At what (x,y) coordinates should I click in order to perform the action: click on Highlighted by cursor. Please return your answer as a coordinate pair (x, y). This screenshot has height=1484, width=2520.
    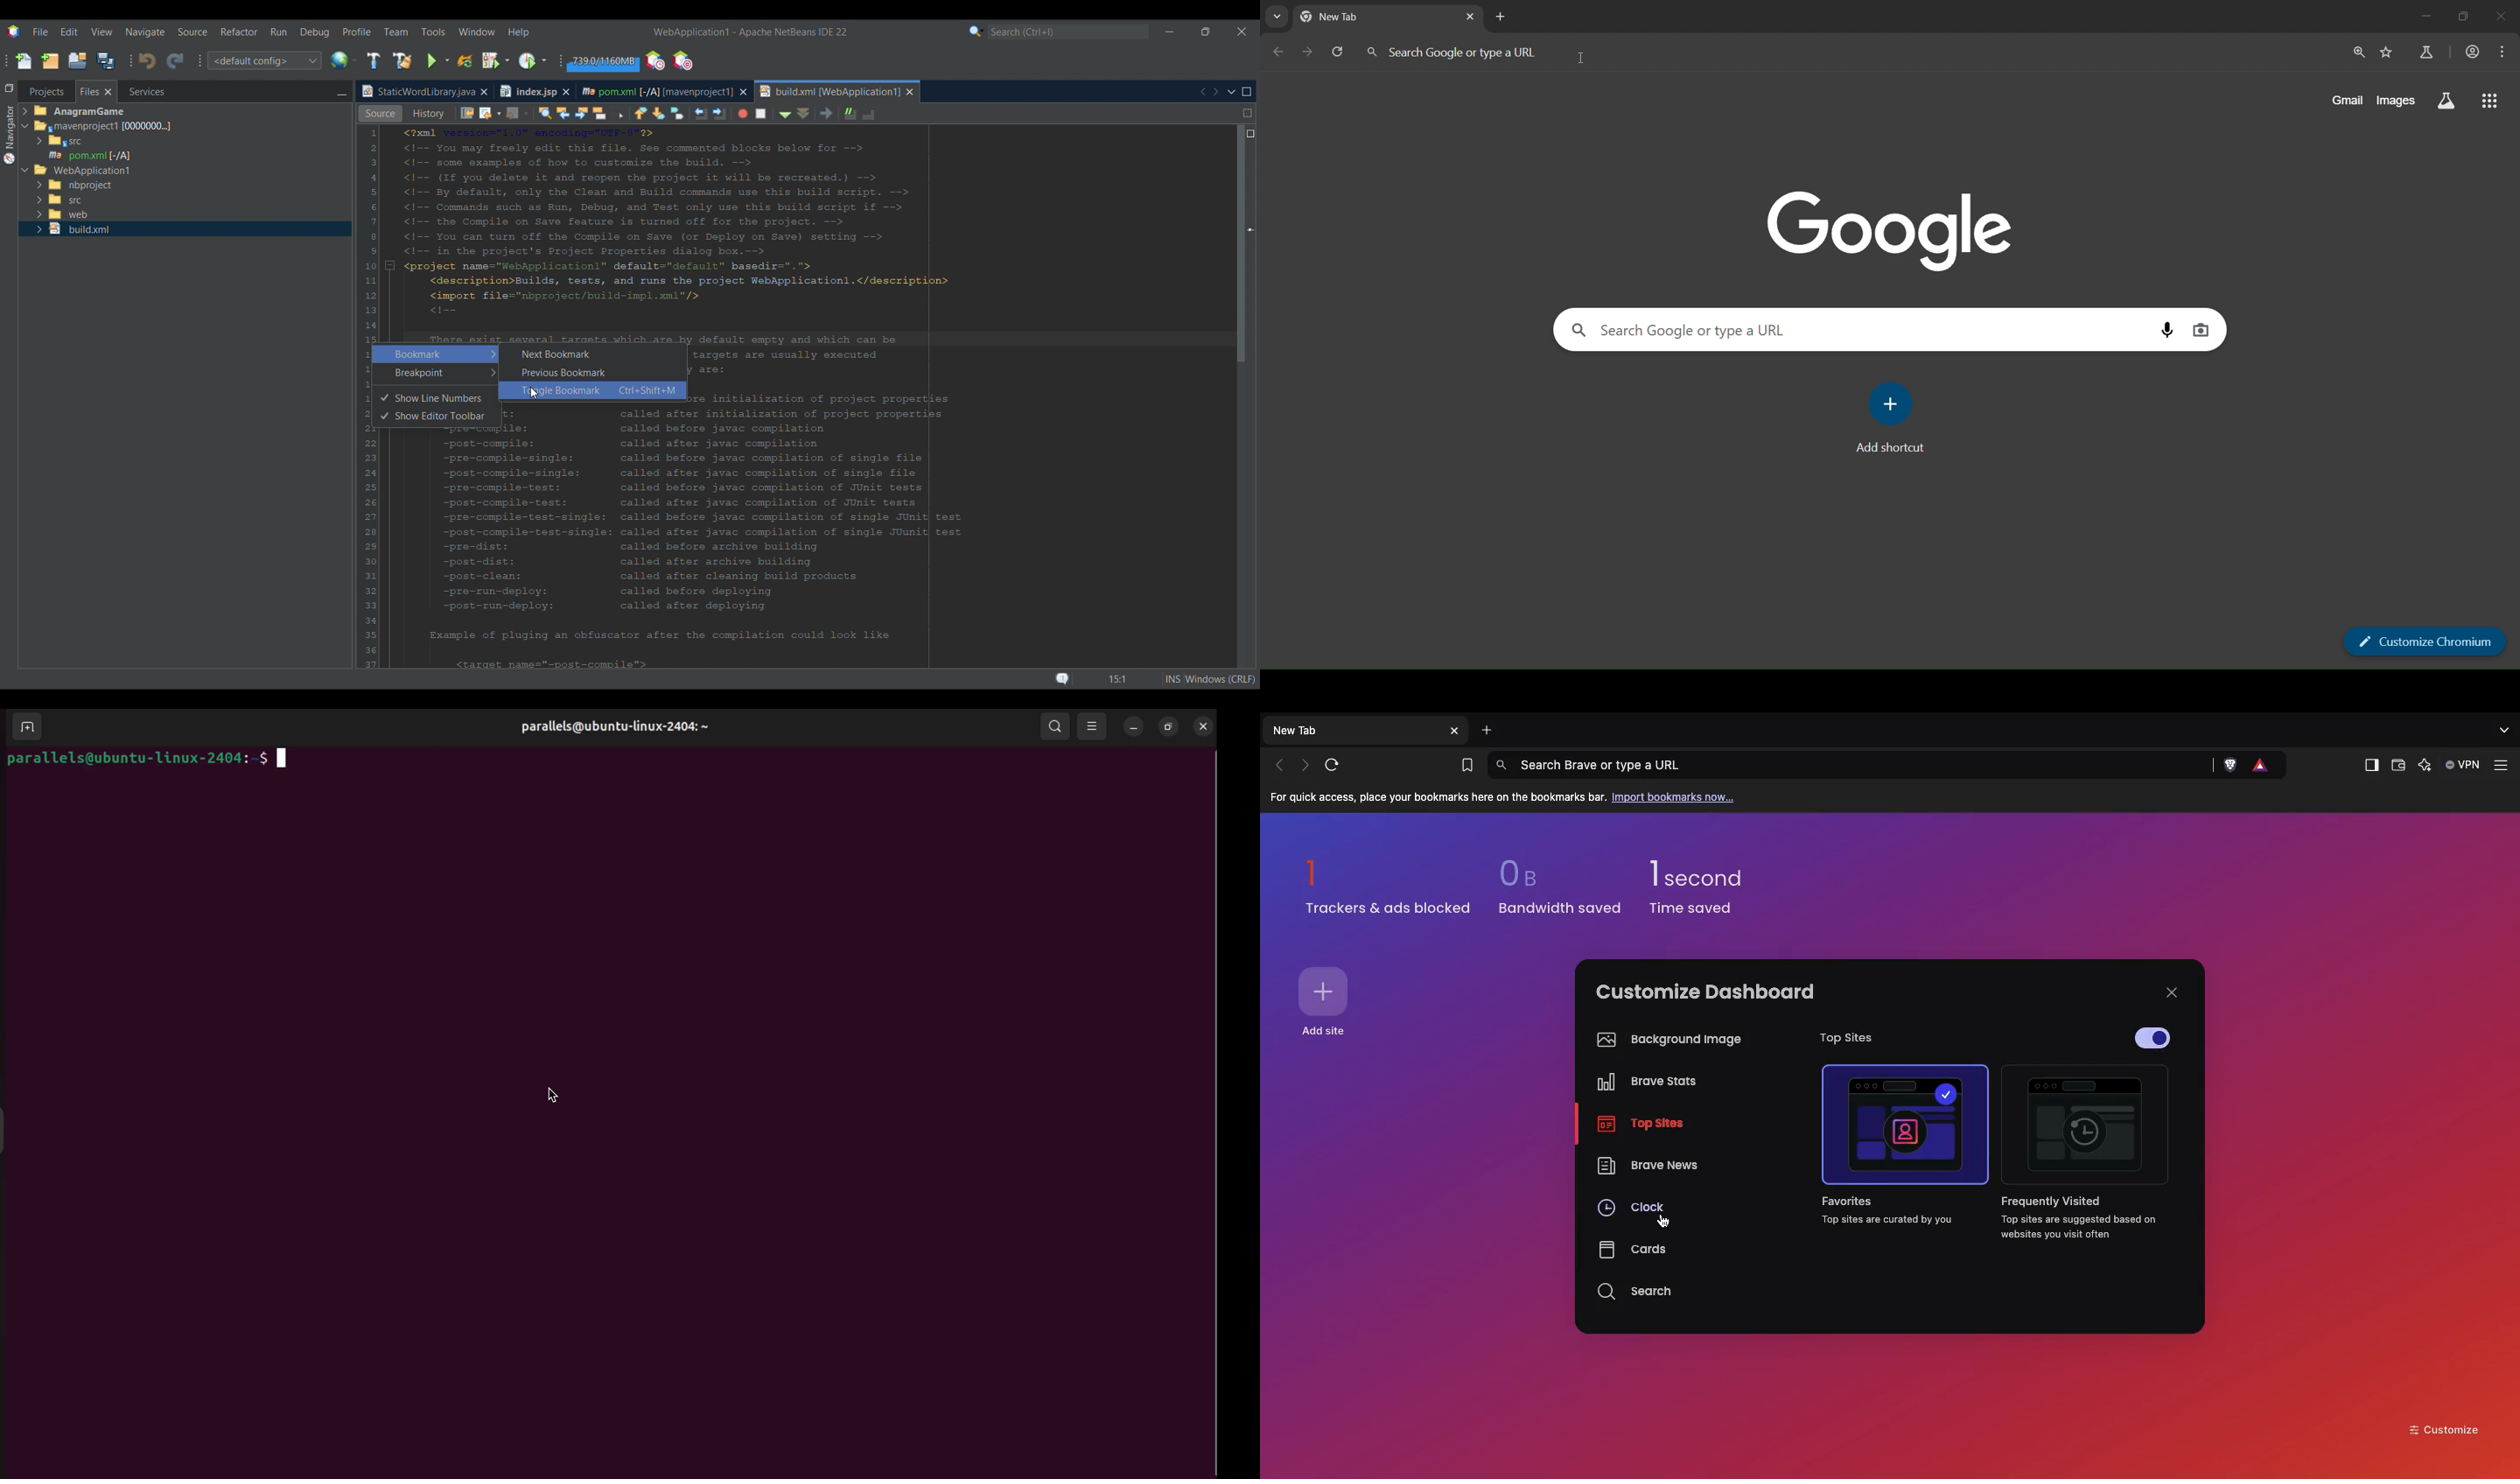
    Looking at the image, I should click on (436, 354).